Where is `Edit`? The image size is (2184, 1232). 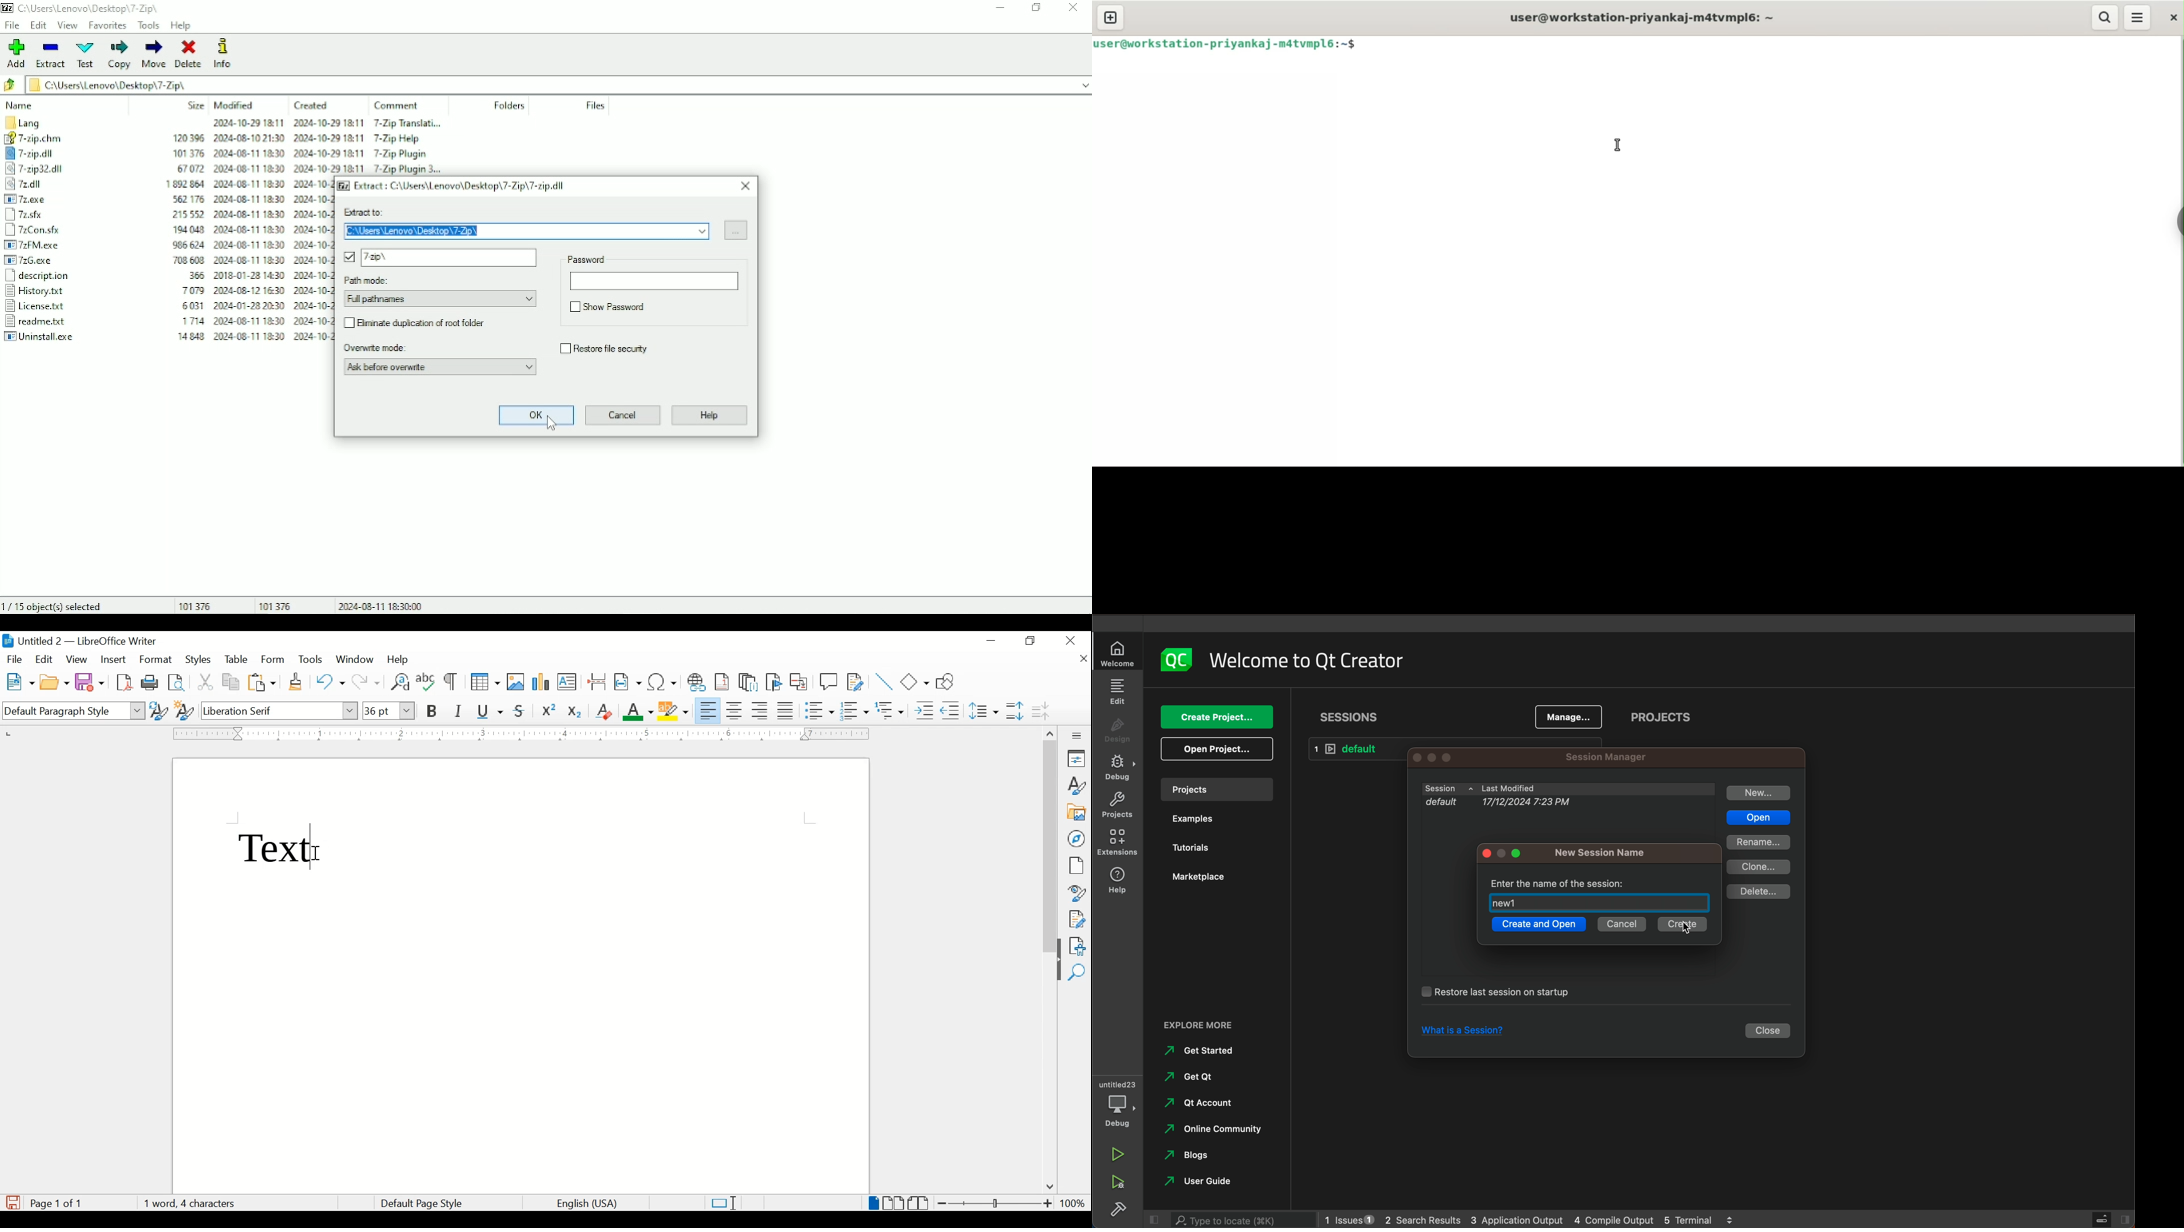
Edit is located at coordinates (38, 26).